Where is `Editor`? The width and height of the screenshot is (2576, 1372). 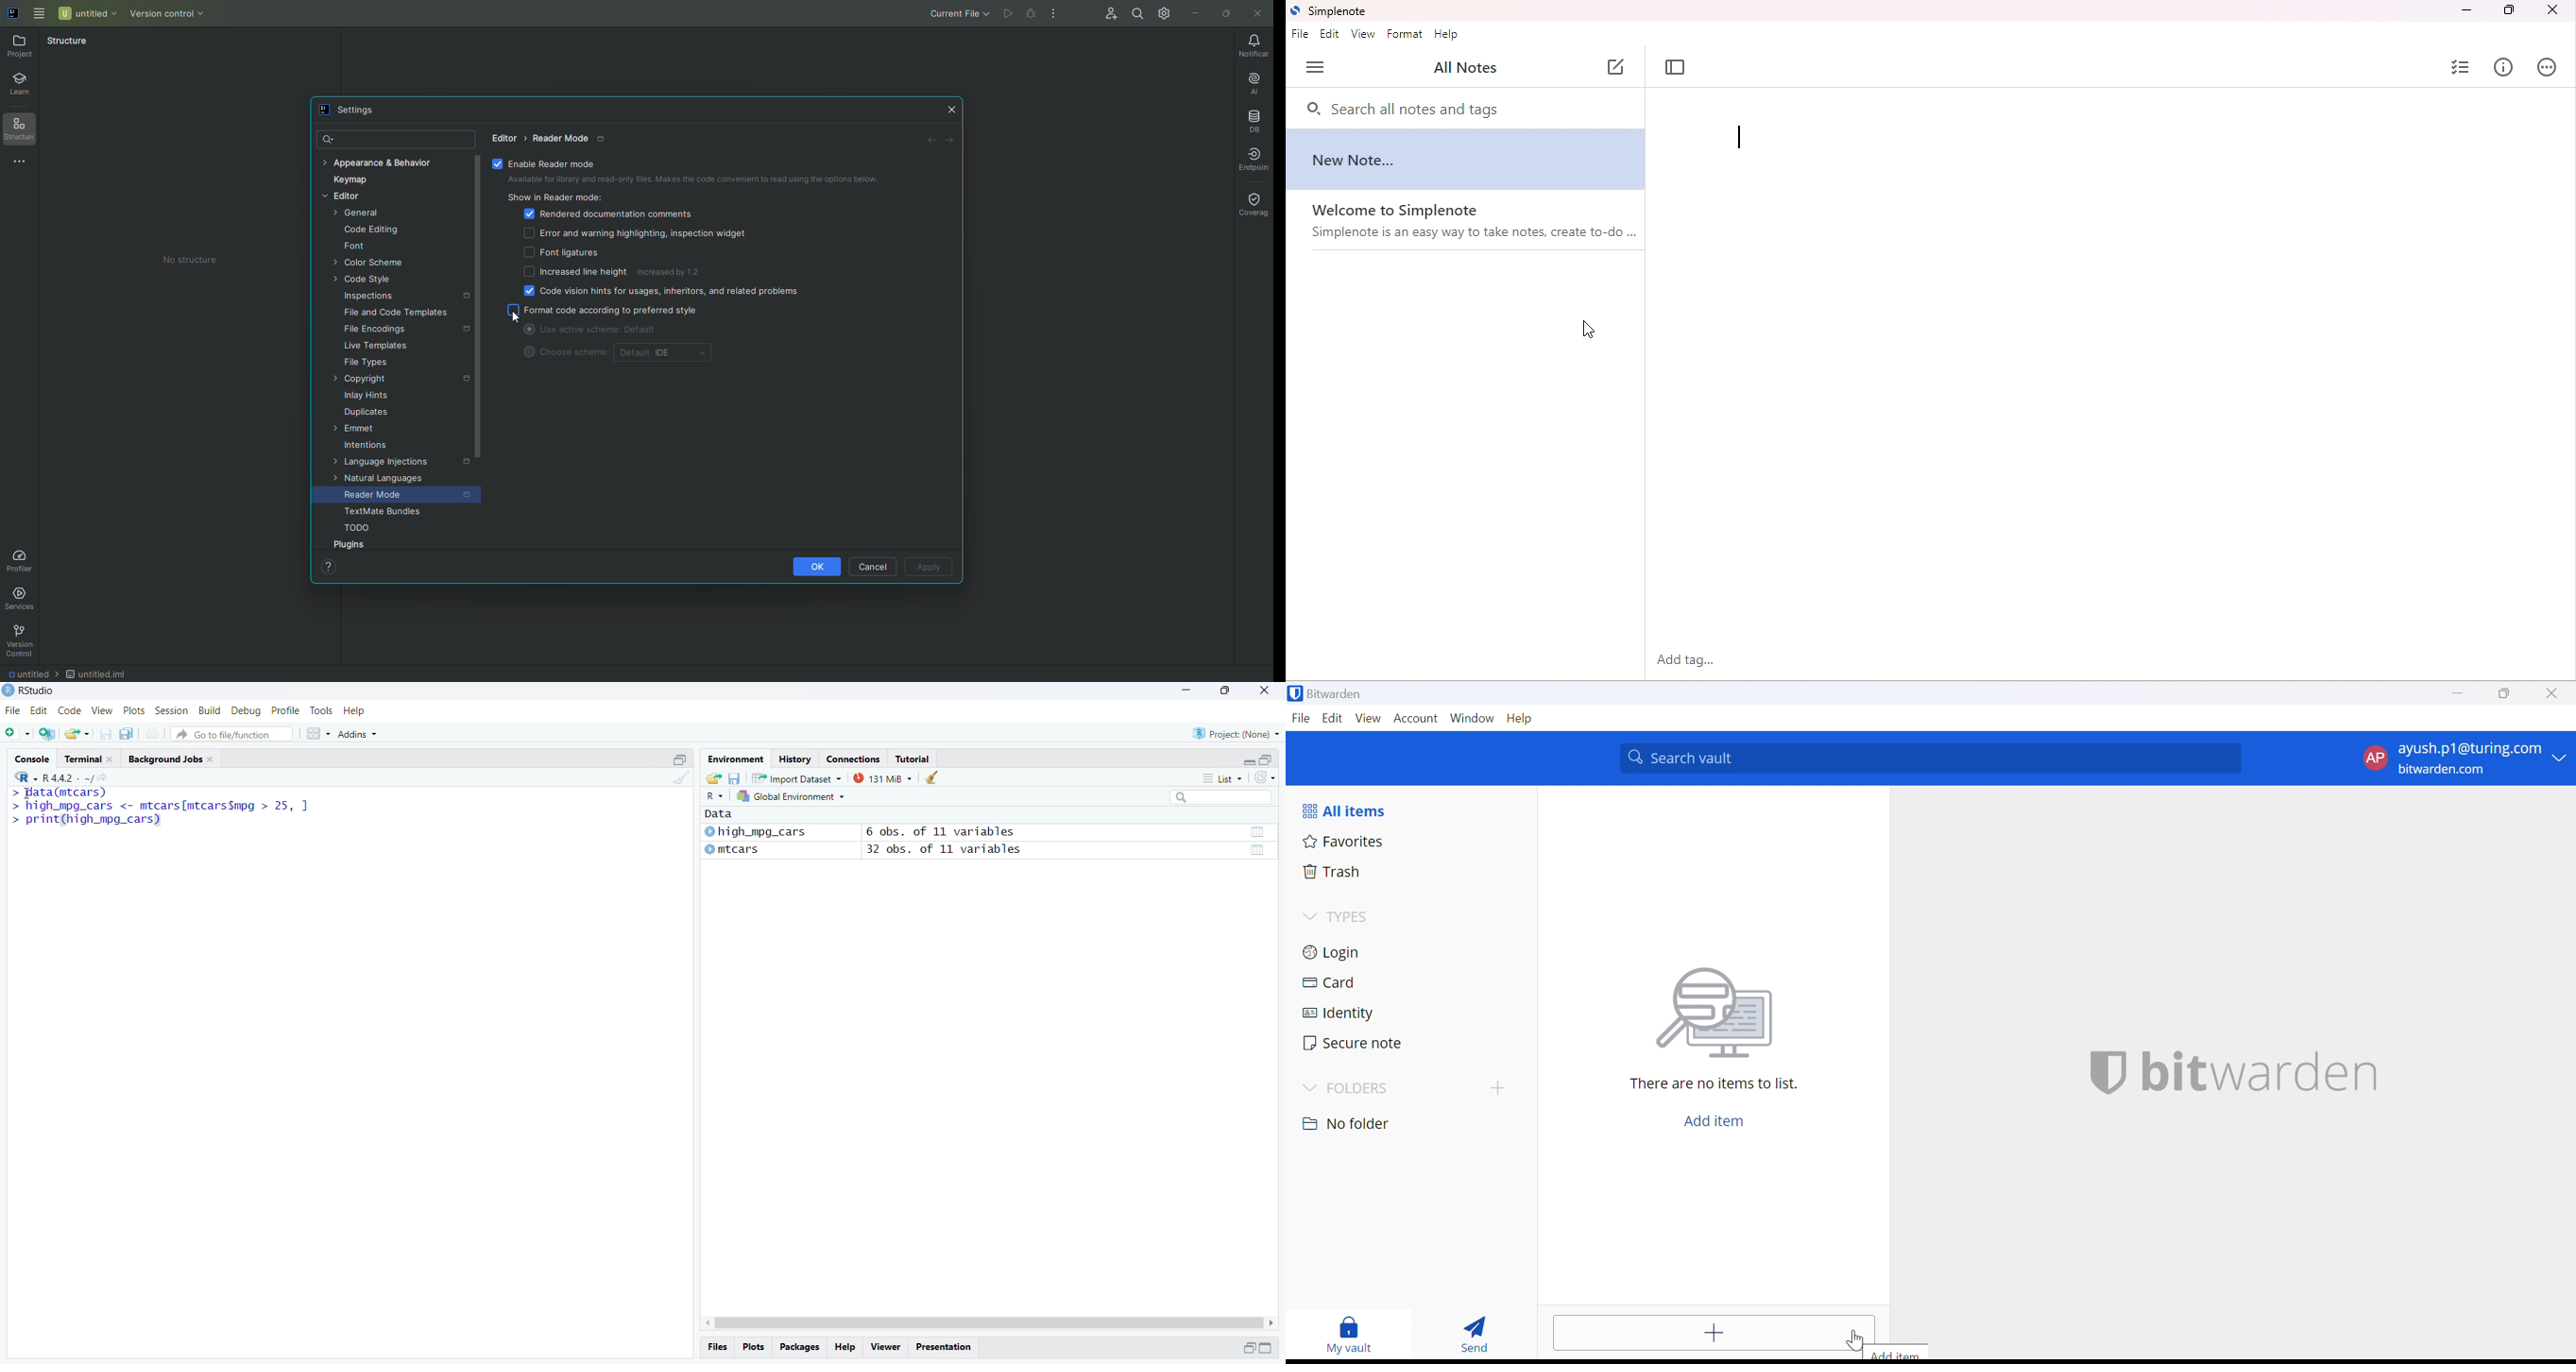
Editor is located at coordinates (339, 198).